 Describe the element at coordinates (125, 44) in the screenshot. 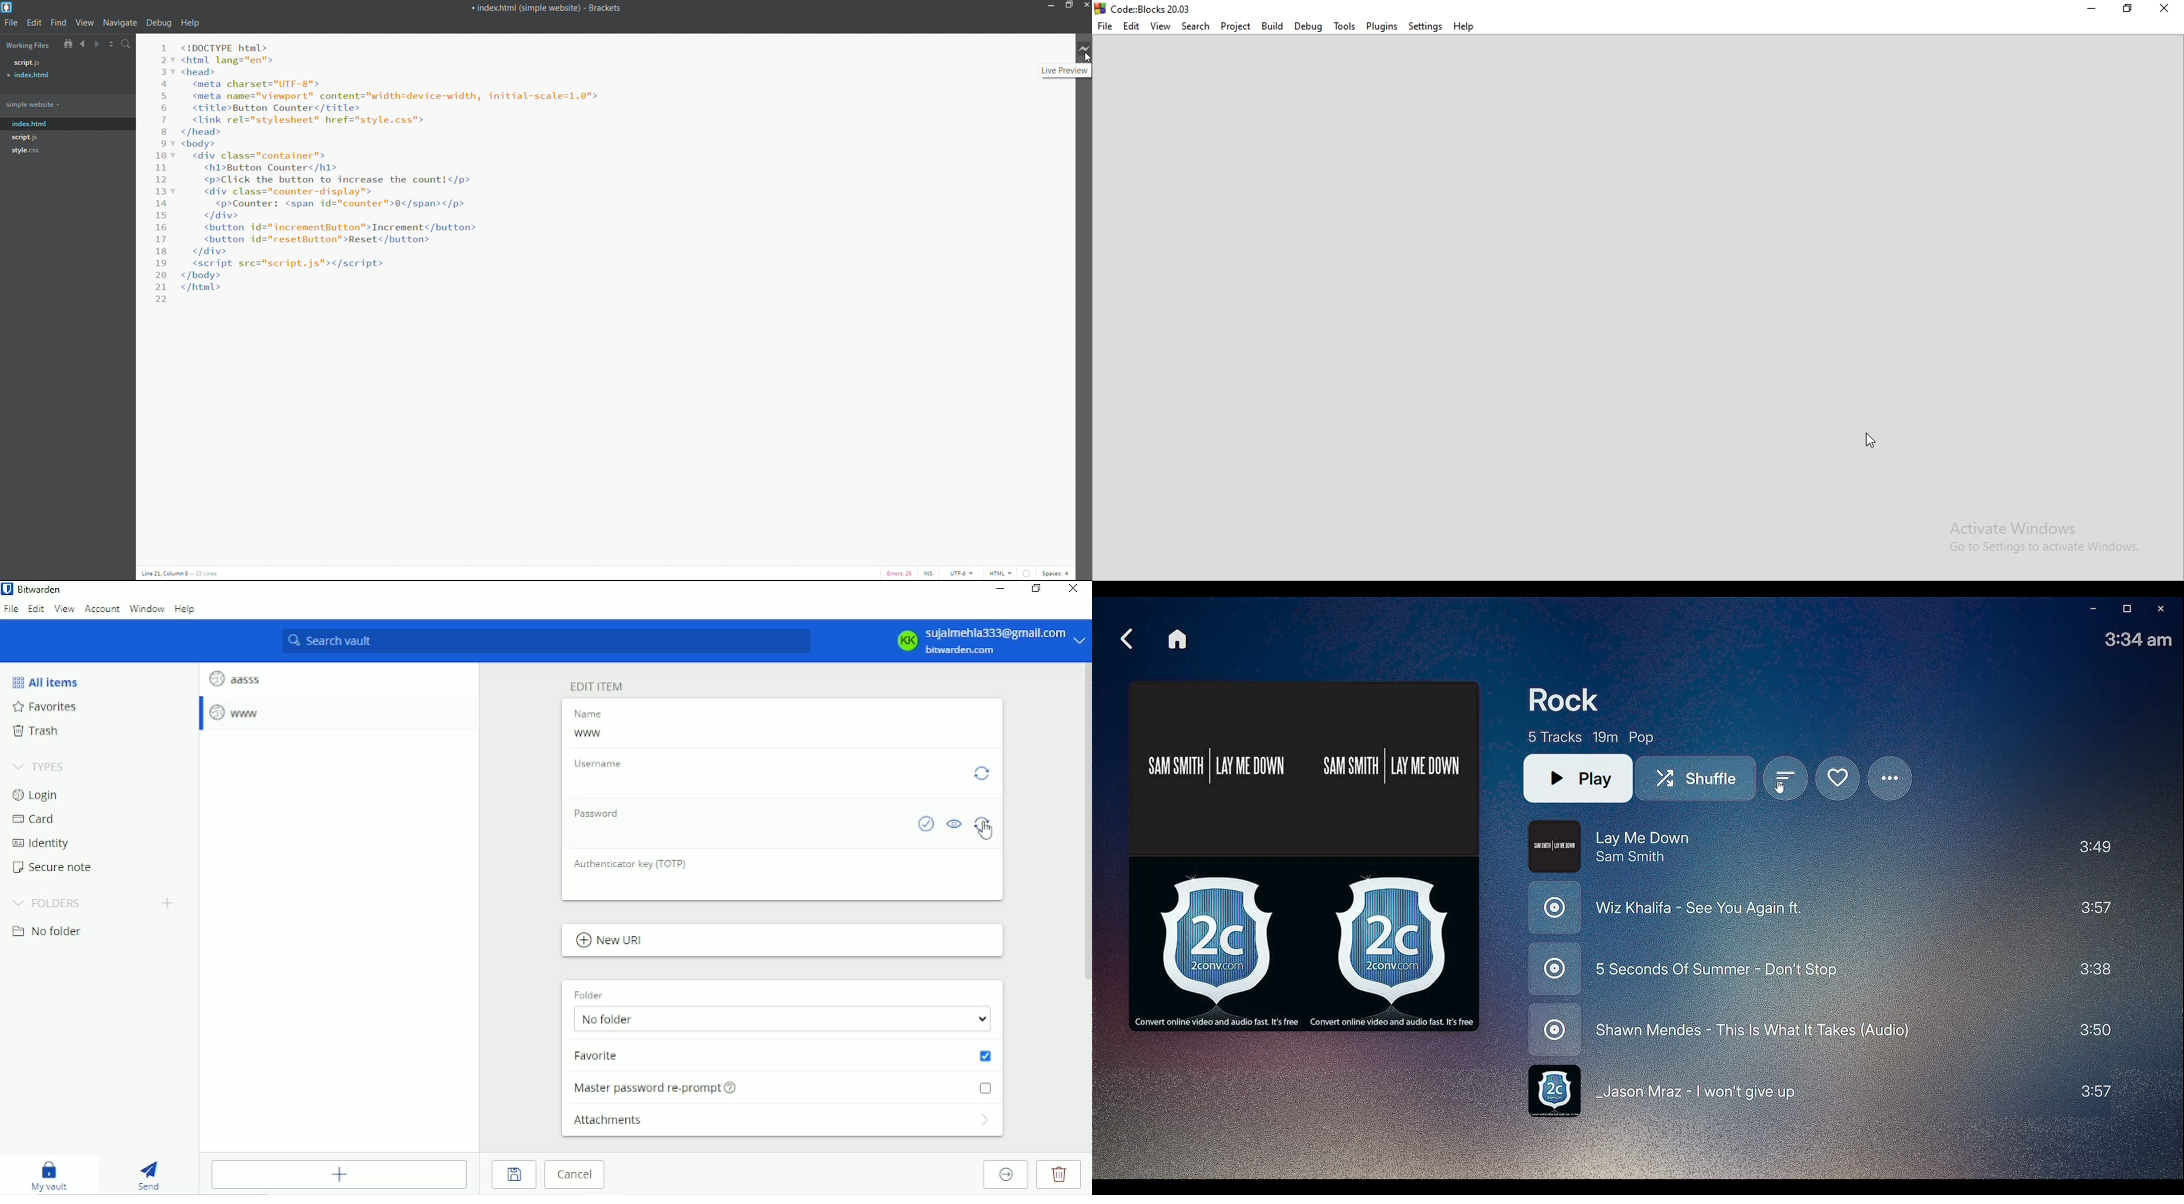

I see `search` at that location.